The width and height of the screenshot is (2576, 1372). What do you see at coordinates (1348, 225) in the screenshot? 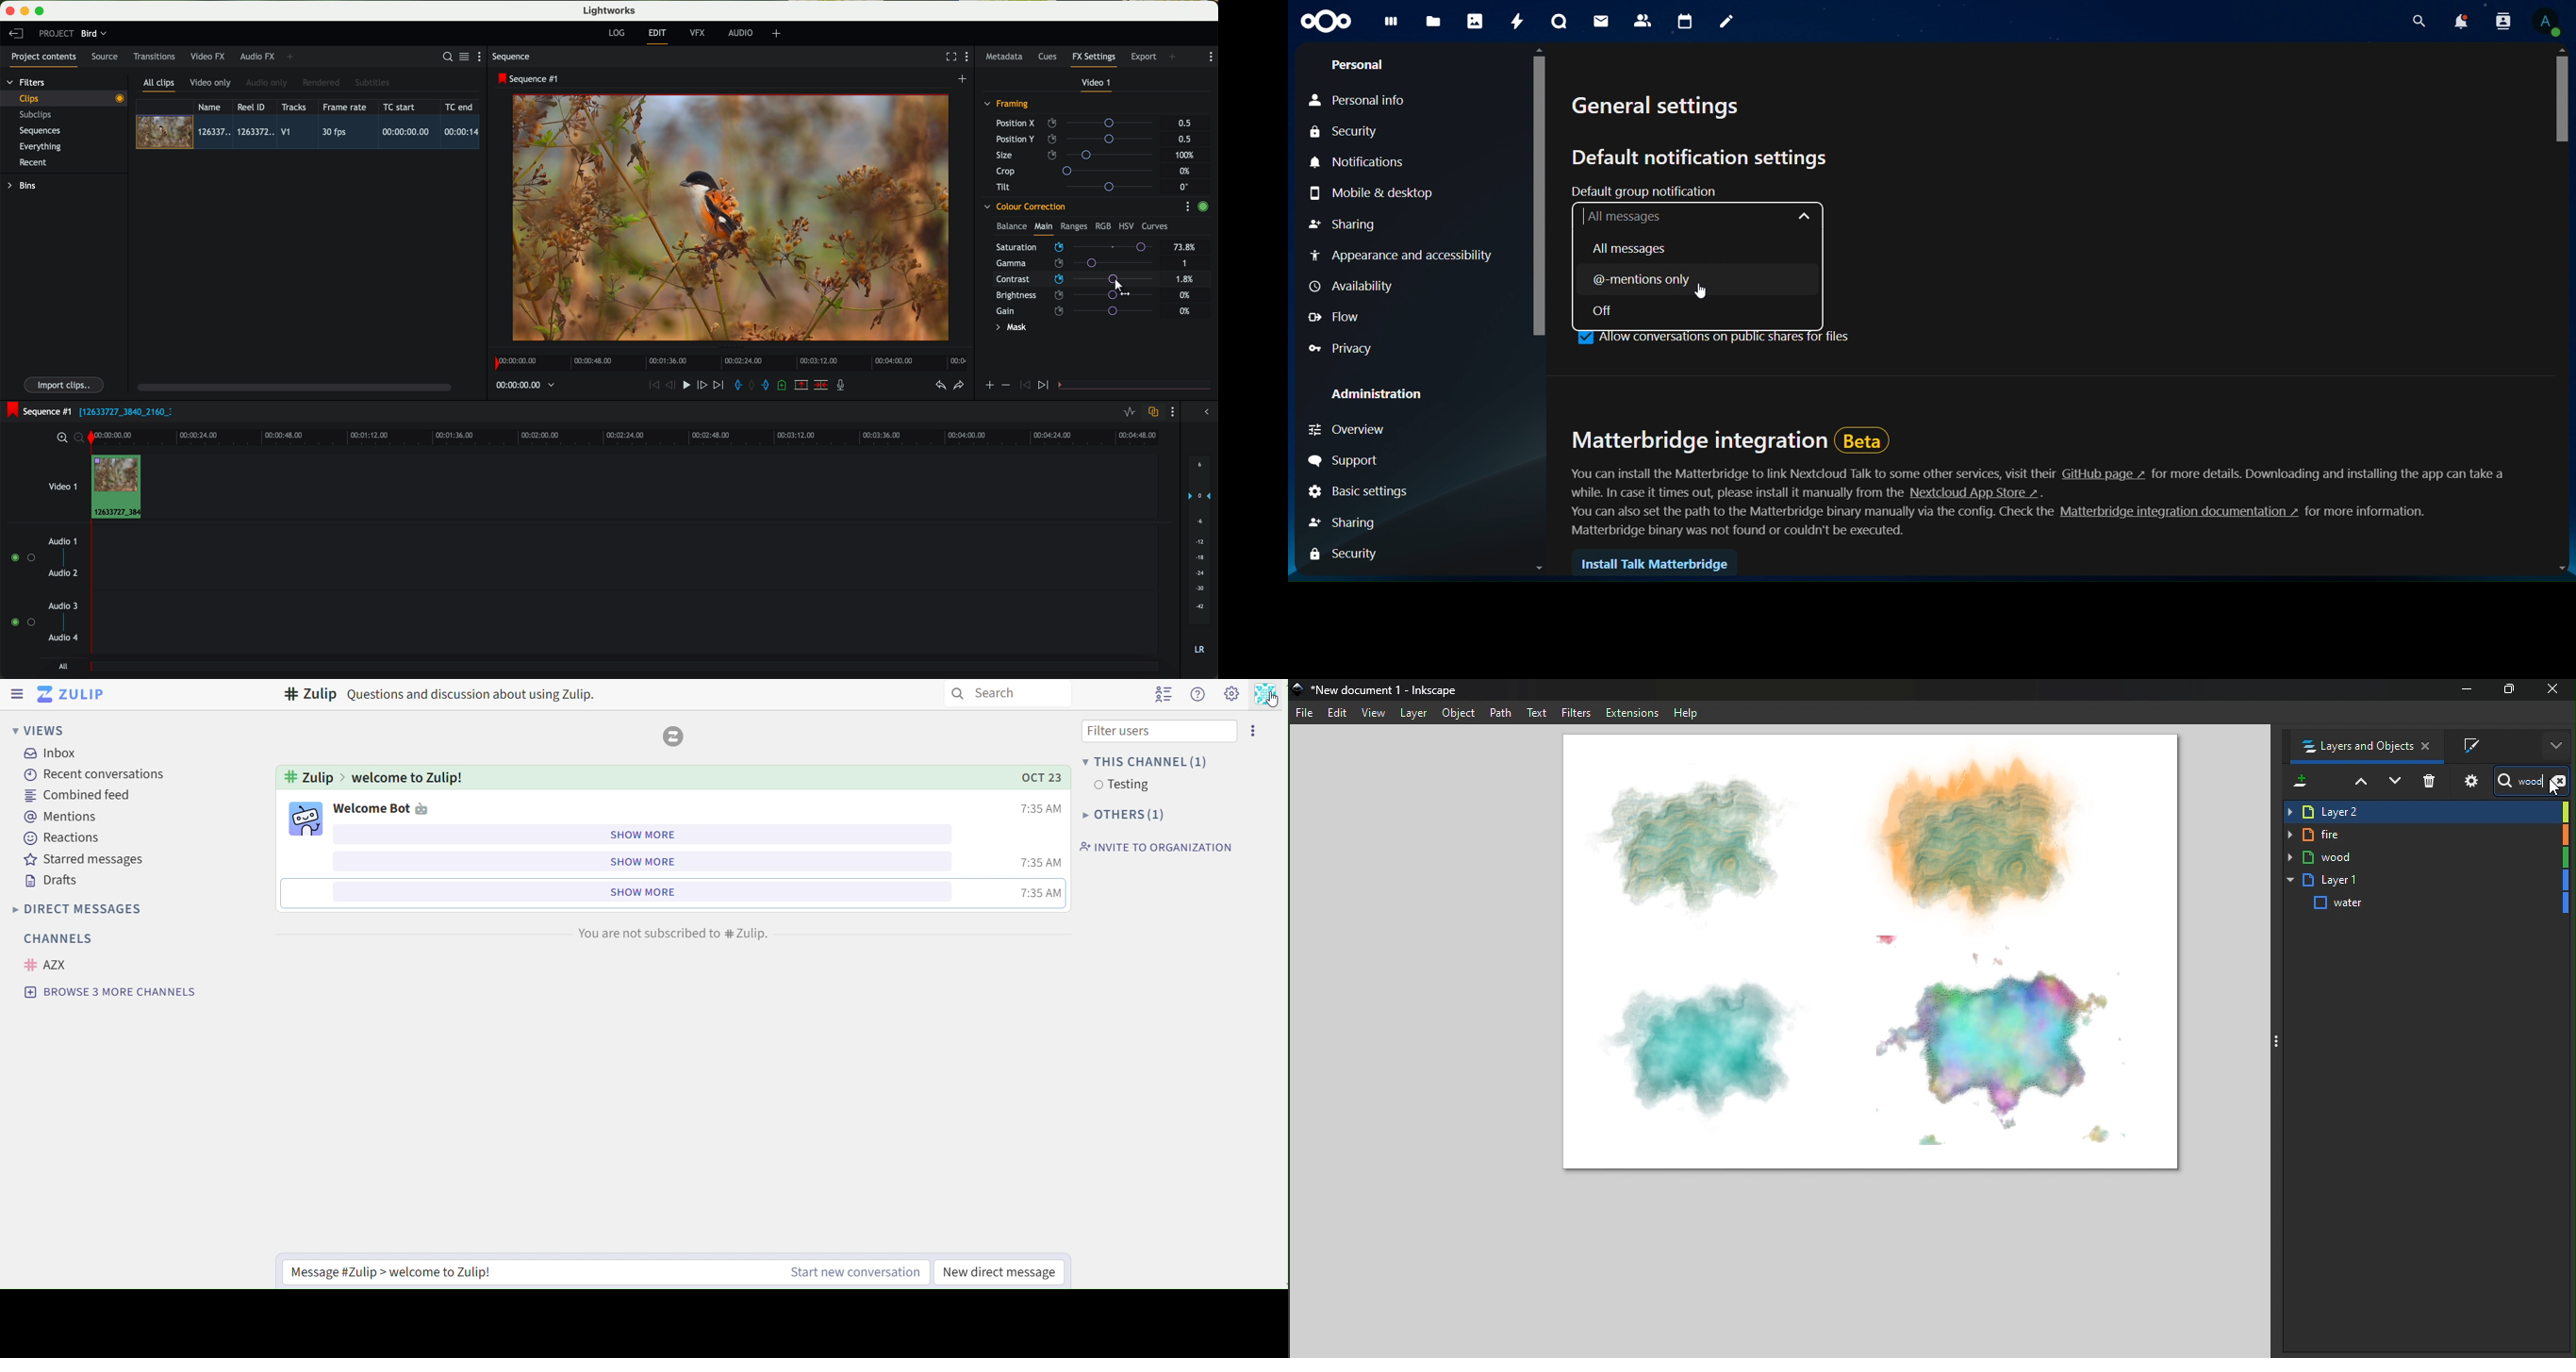
I see `sharing` at bounding box center [1348, 225].